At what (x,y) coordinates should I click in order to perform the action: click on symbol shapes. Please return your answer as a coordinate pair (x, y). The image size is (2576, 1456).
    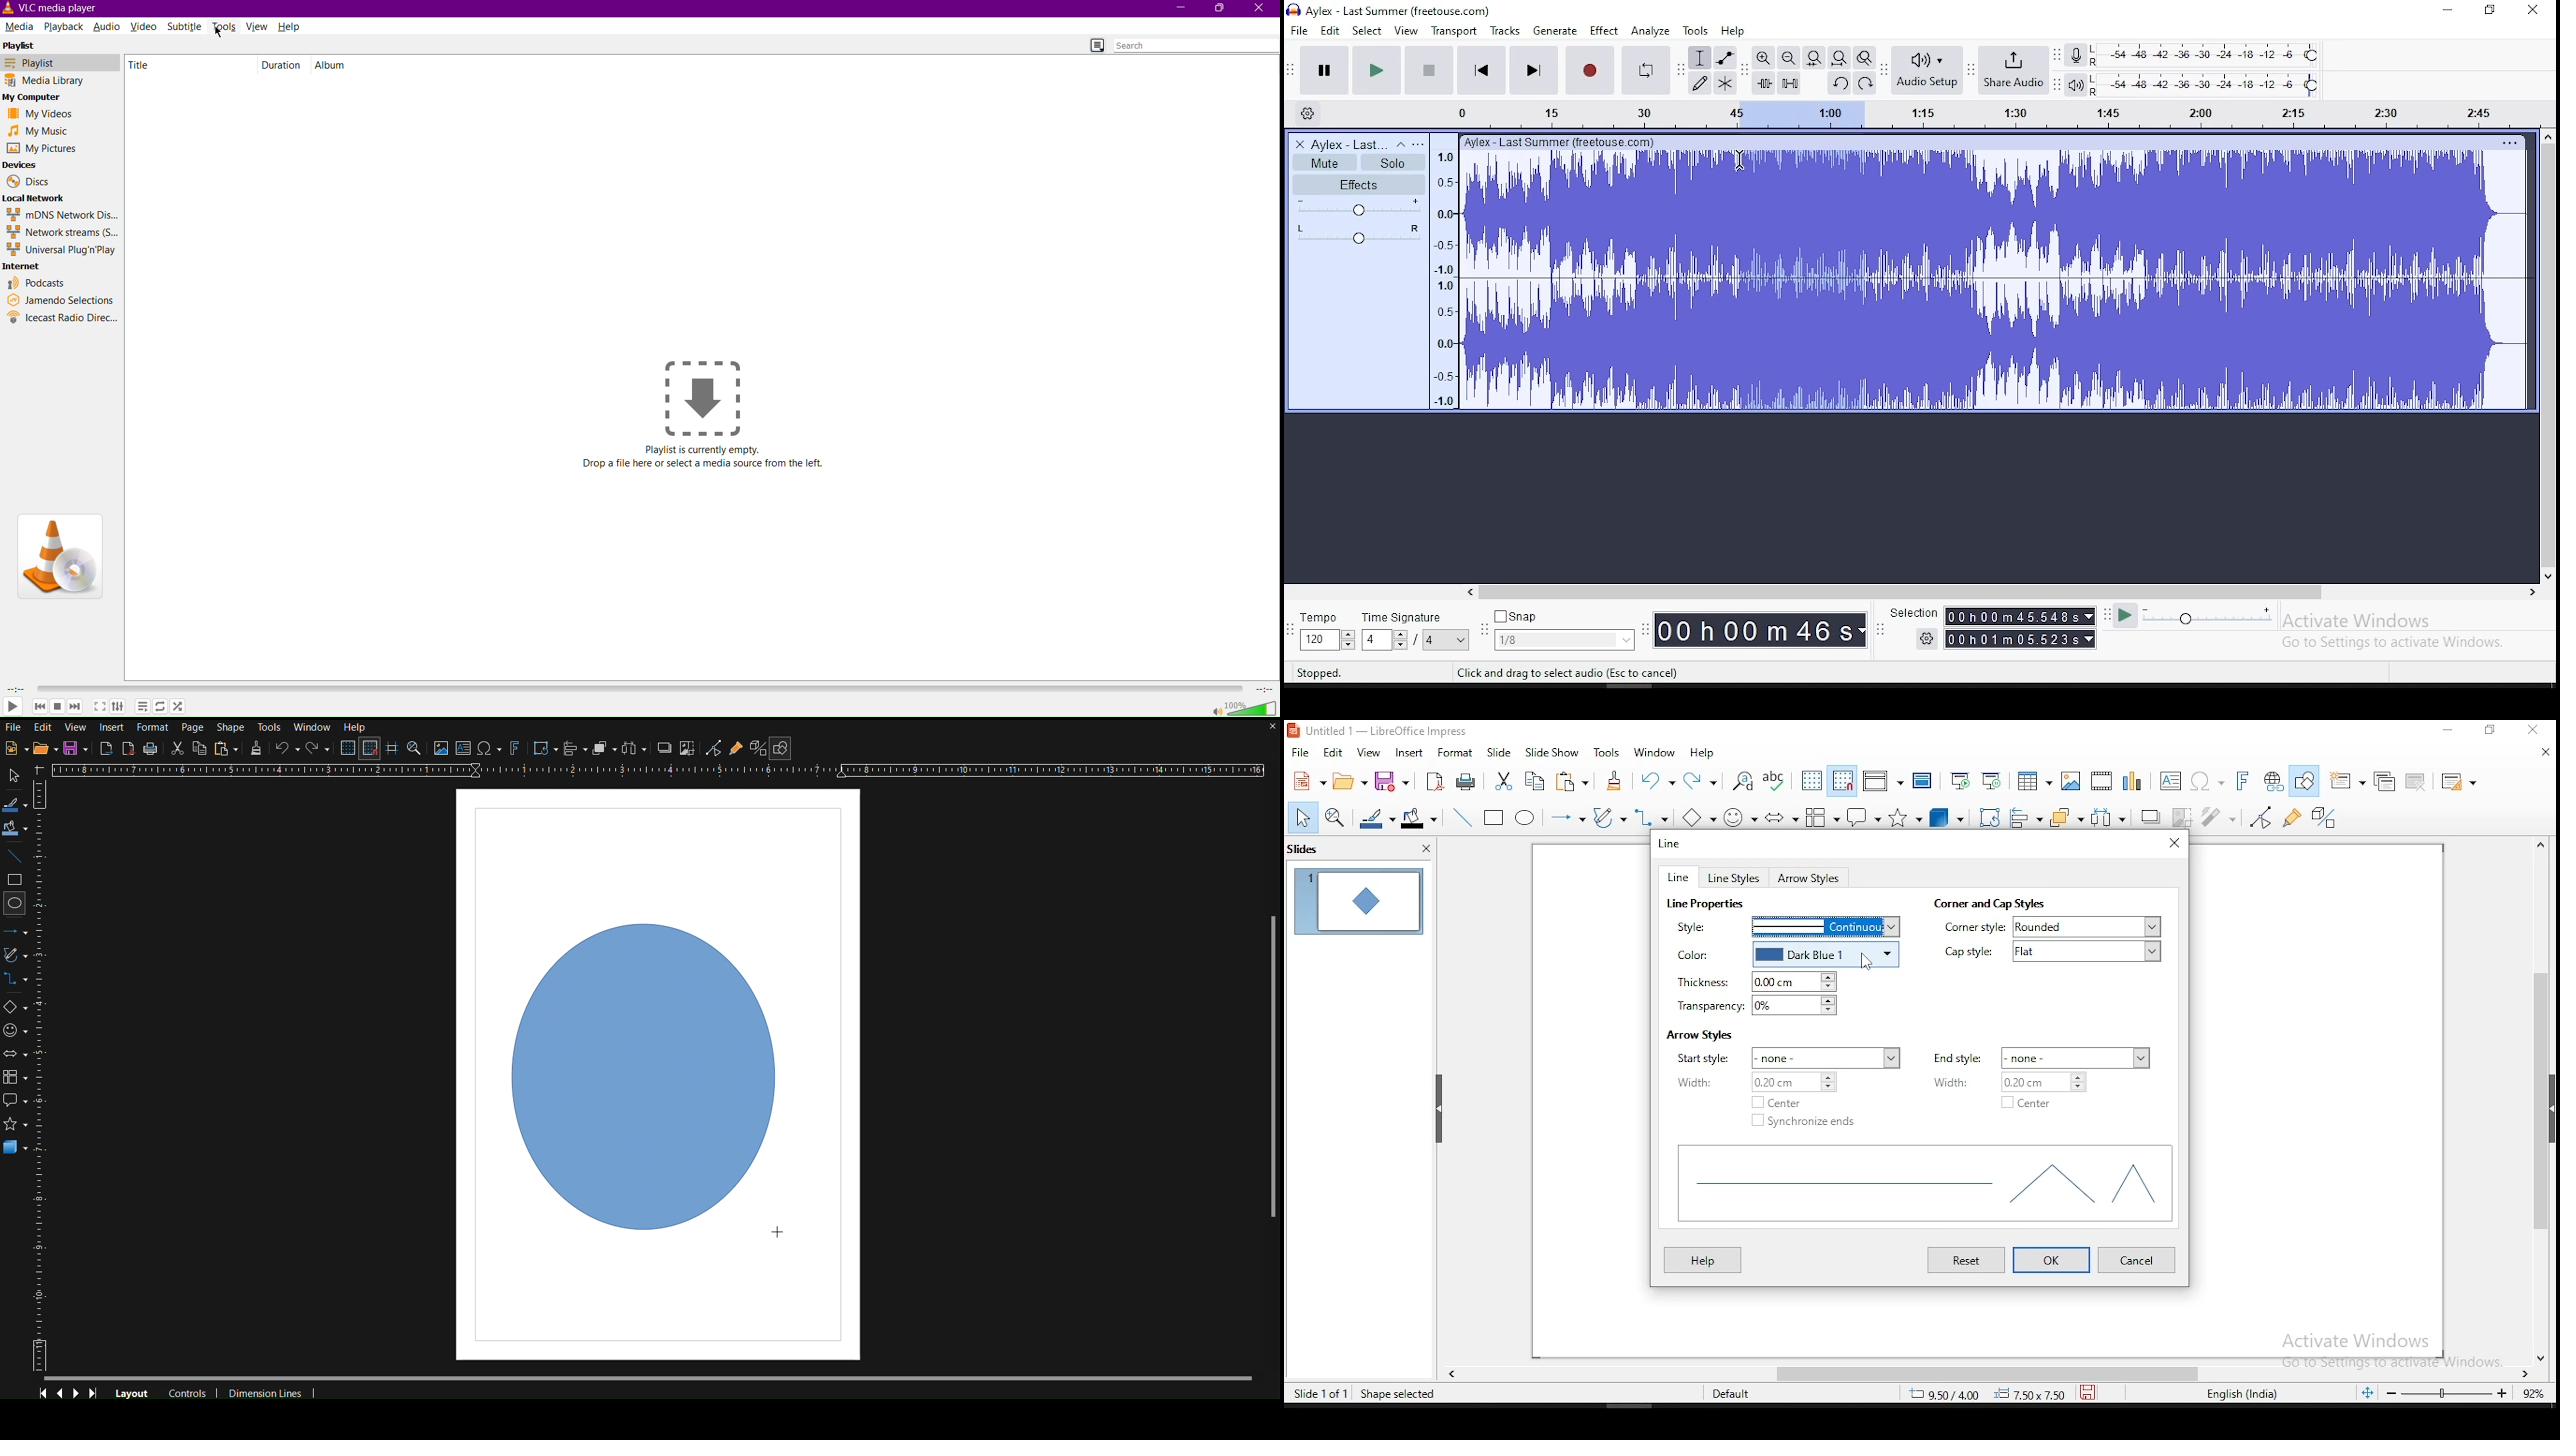
    Looking at the image, I should click on (1744, 820).